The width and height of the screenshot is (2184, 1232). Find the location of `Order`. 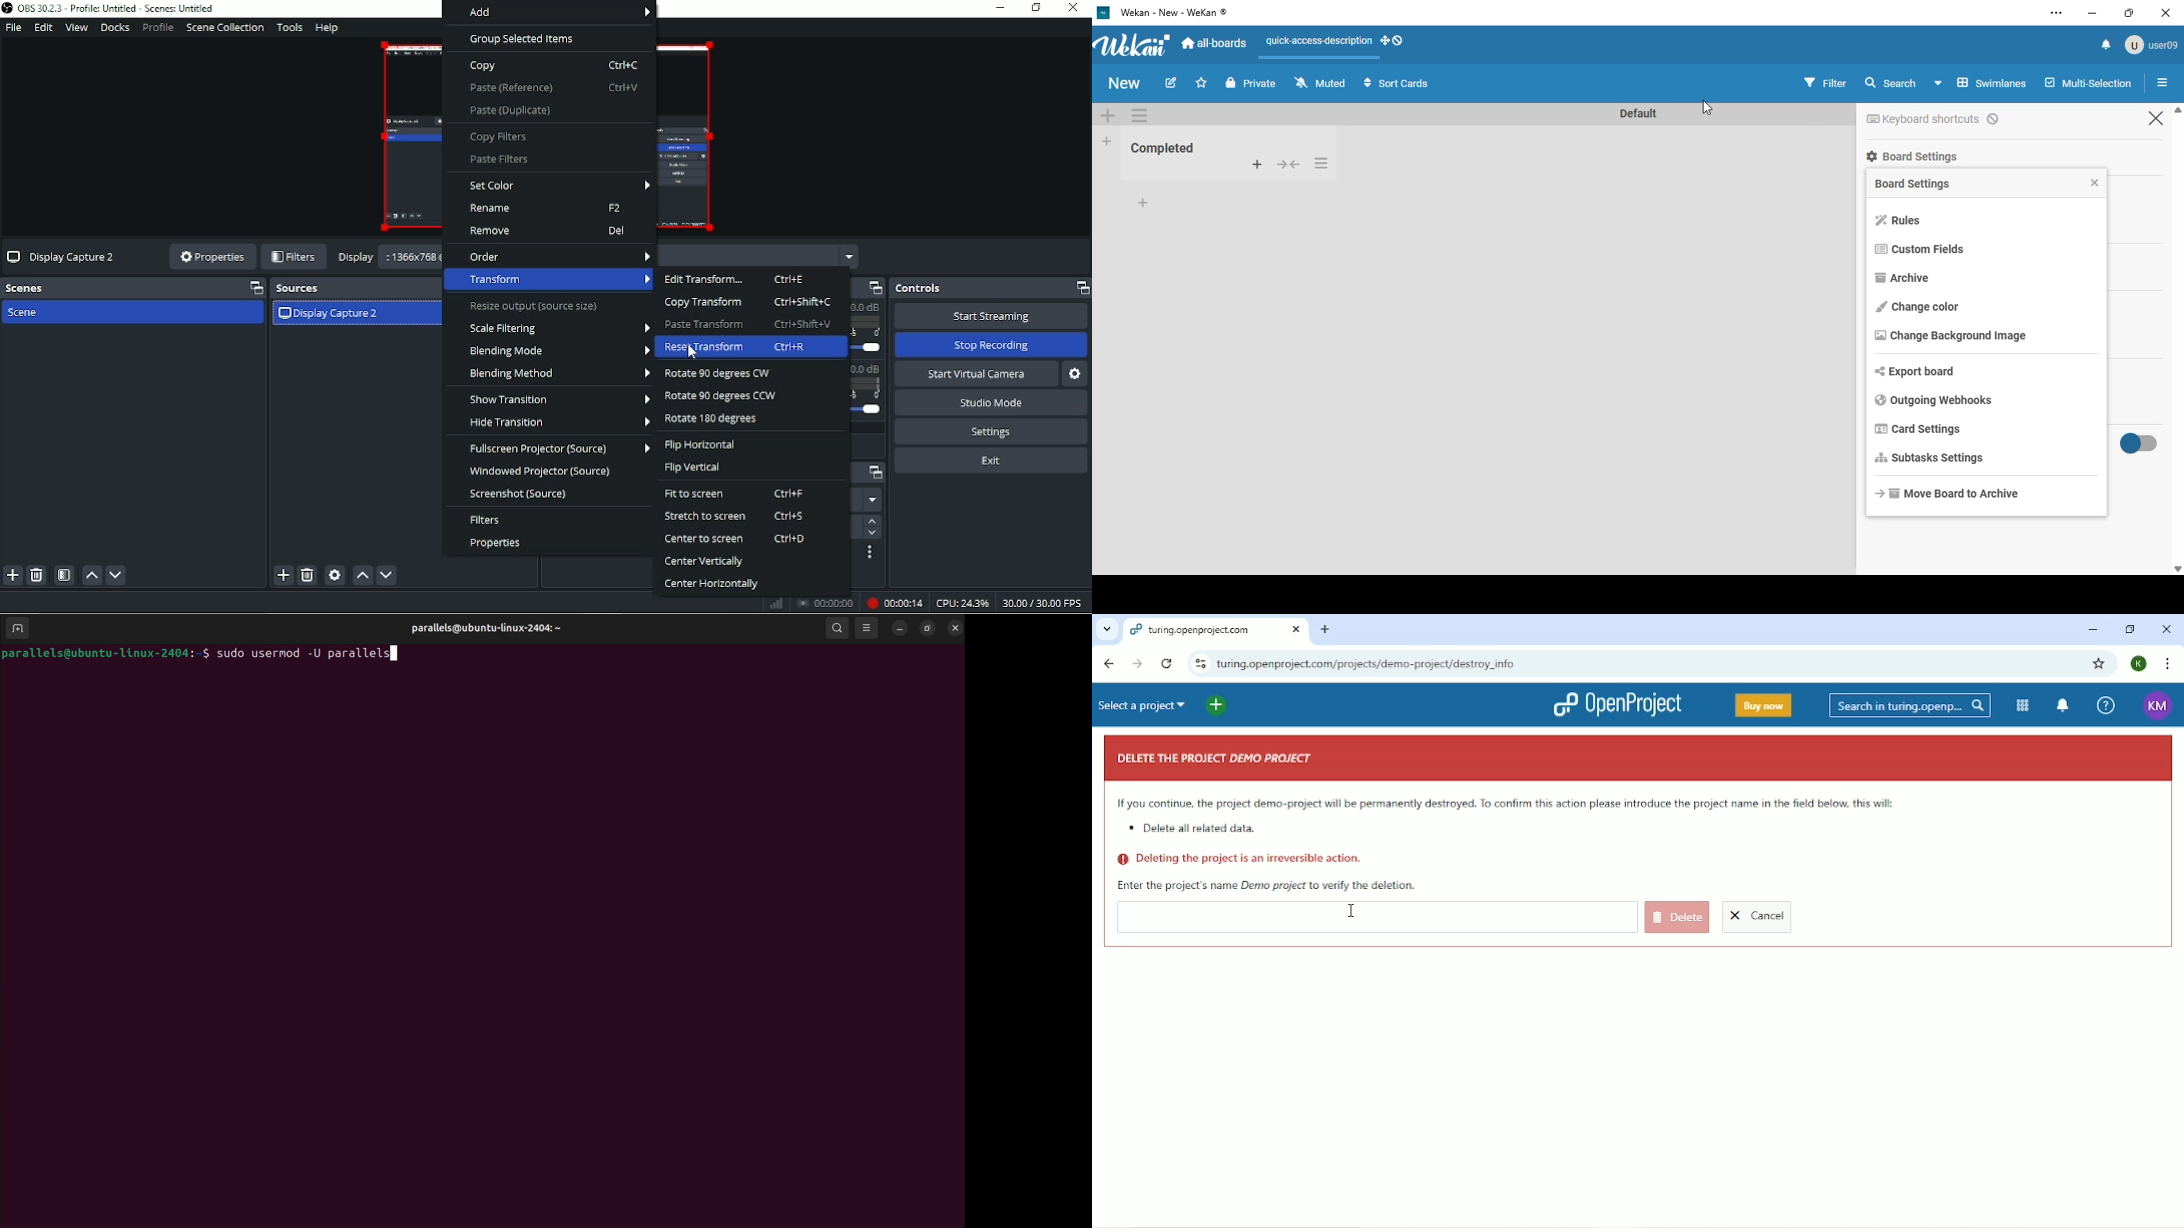

Order is located at coordinates (559, 255).